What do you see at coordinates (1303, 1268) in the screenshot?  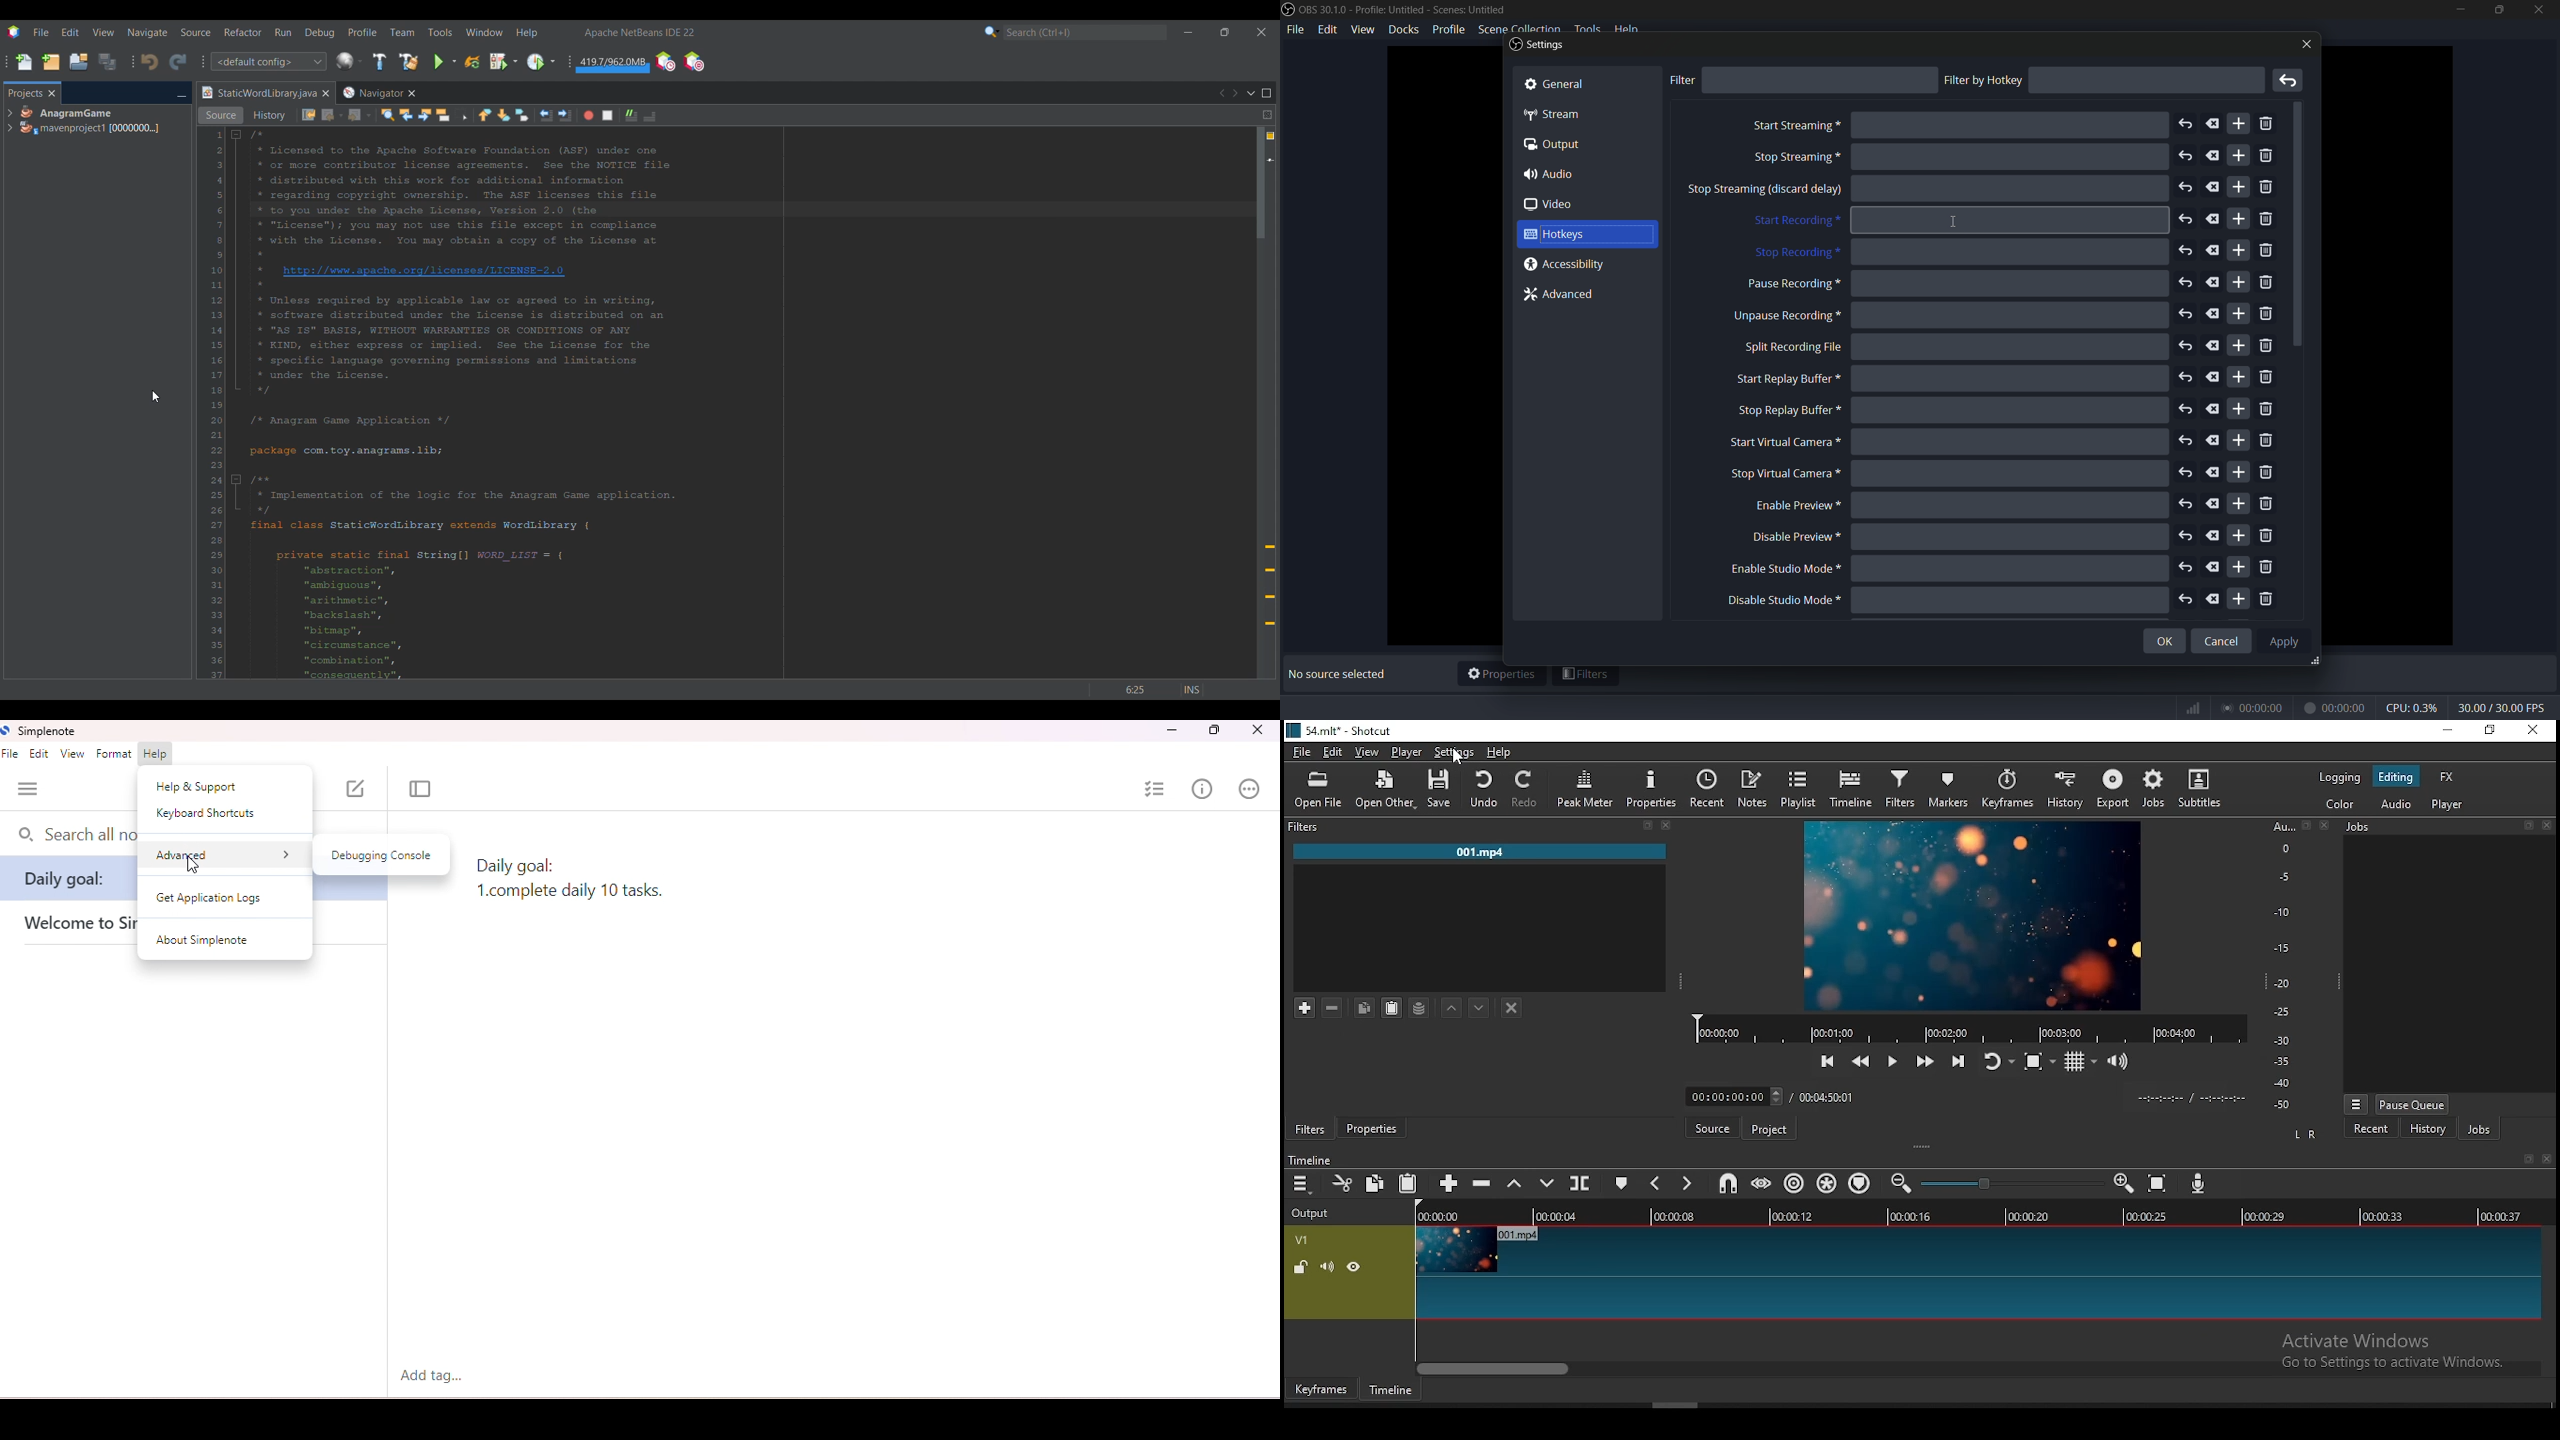 I see `unlock` at bounding box center [1303, 1268].